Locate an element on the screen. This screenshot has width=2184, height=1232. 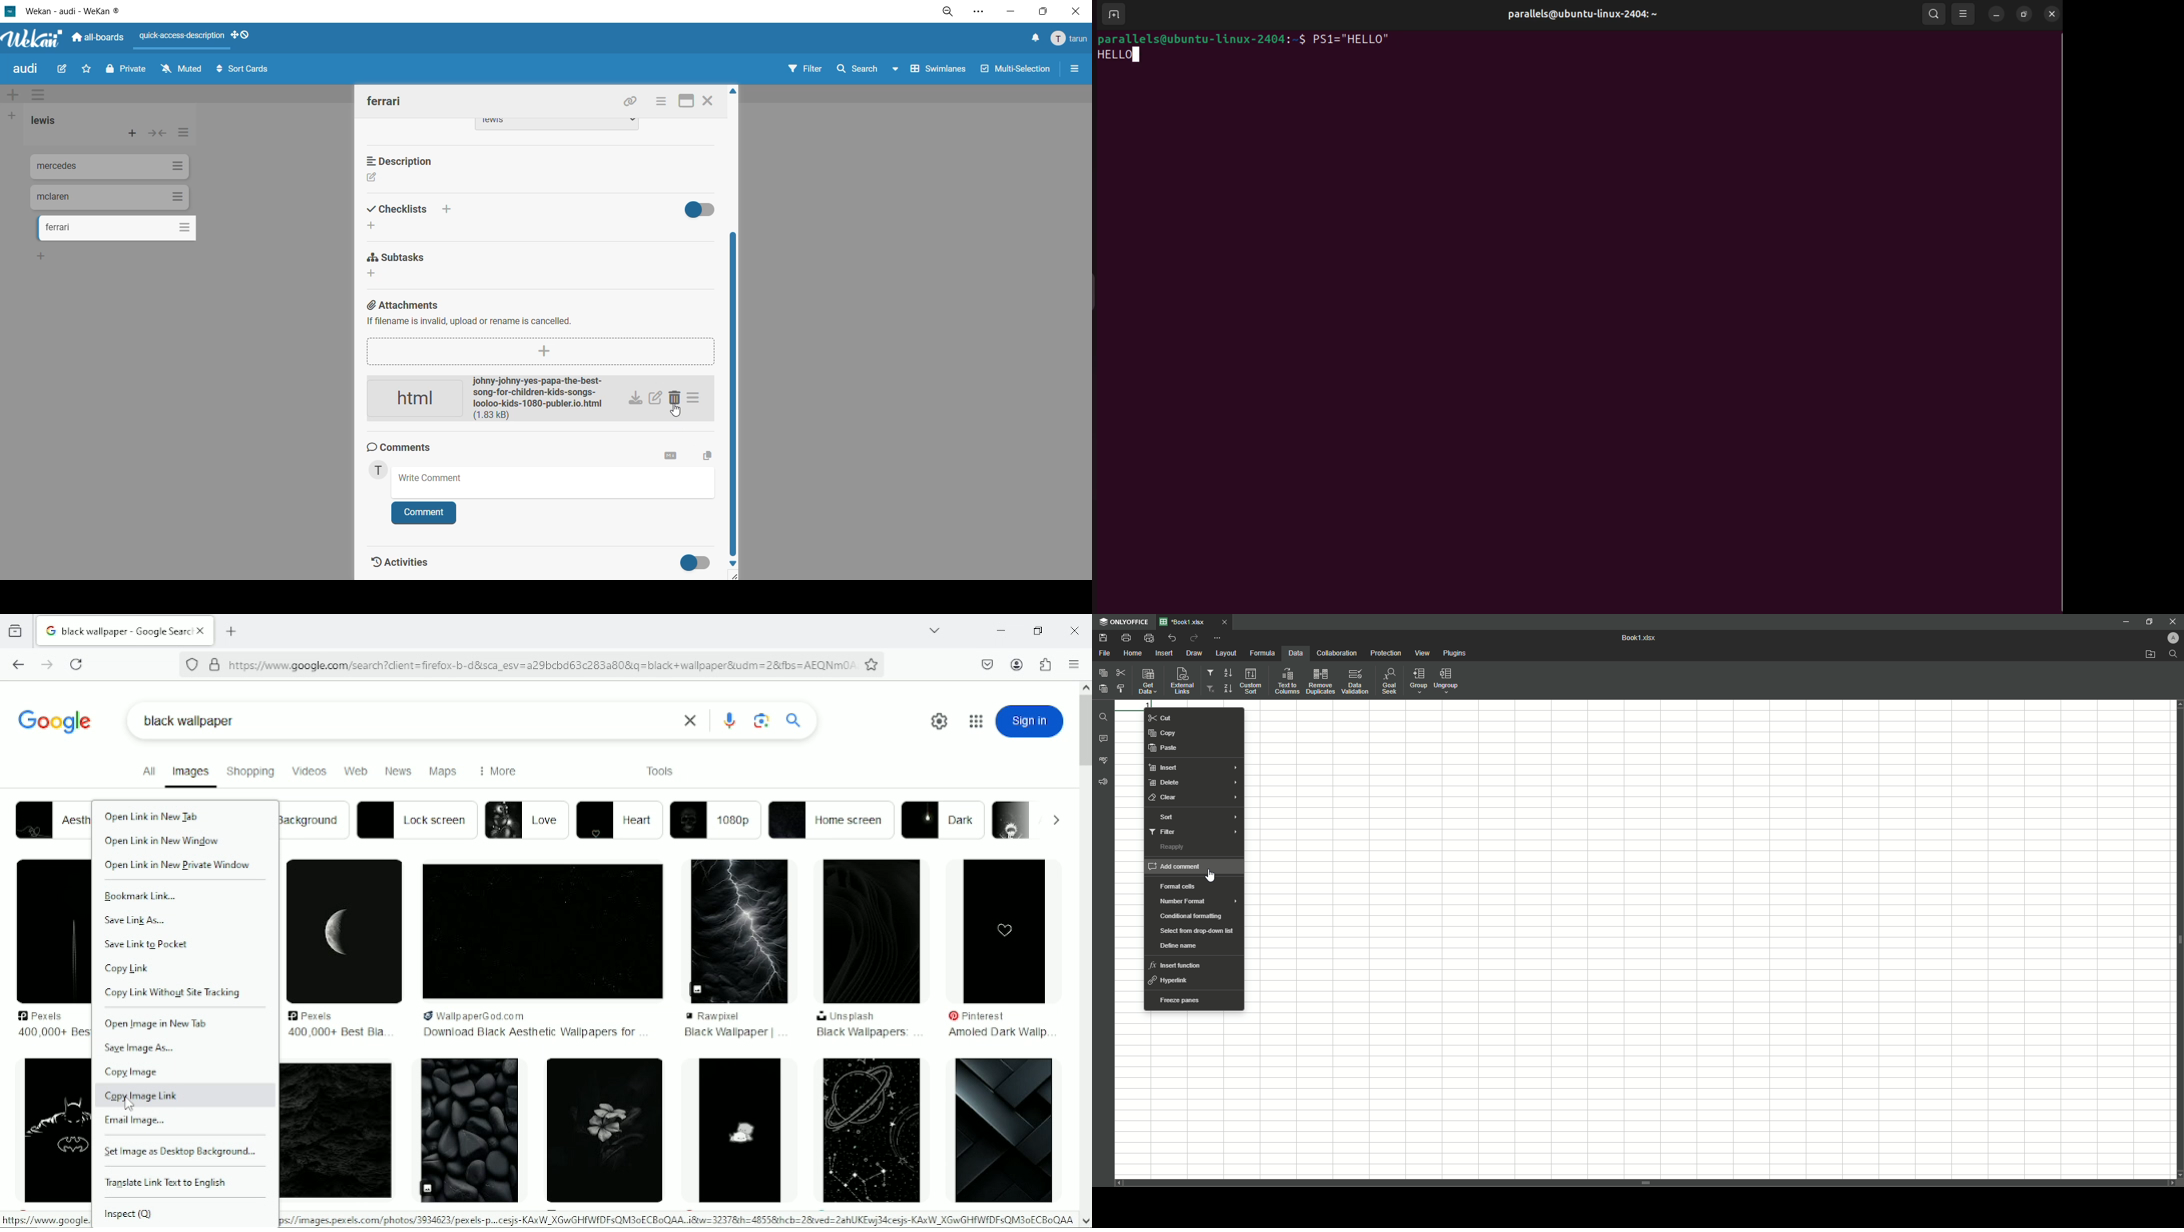
copy image is located at coordinates (132, 1072).